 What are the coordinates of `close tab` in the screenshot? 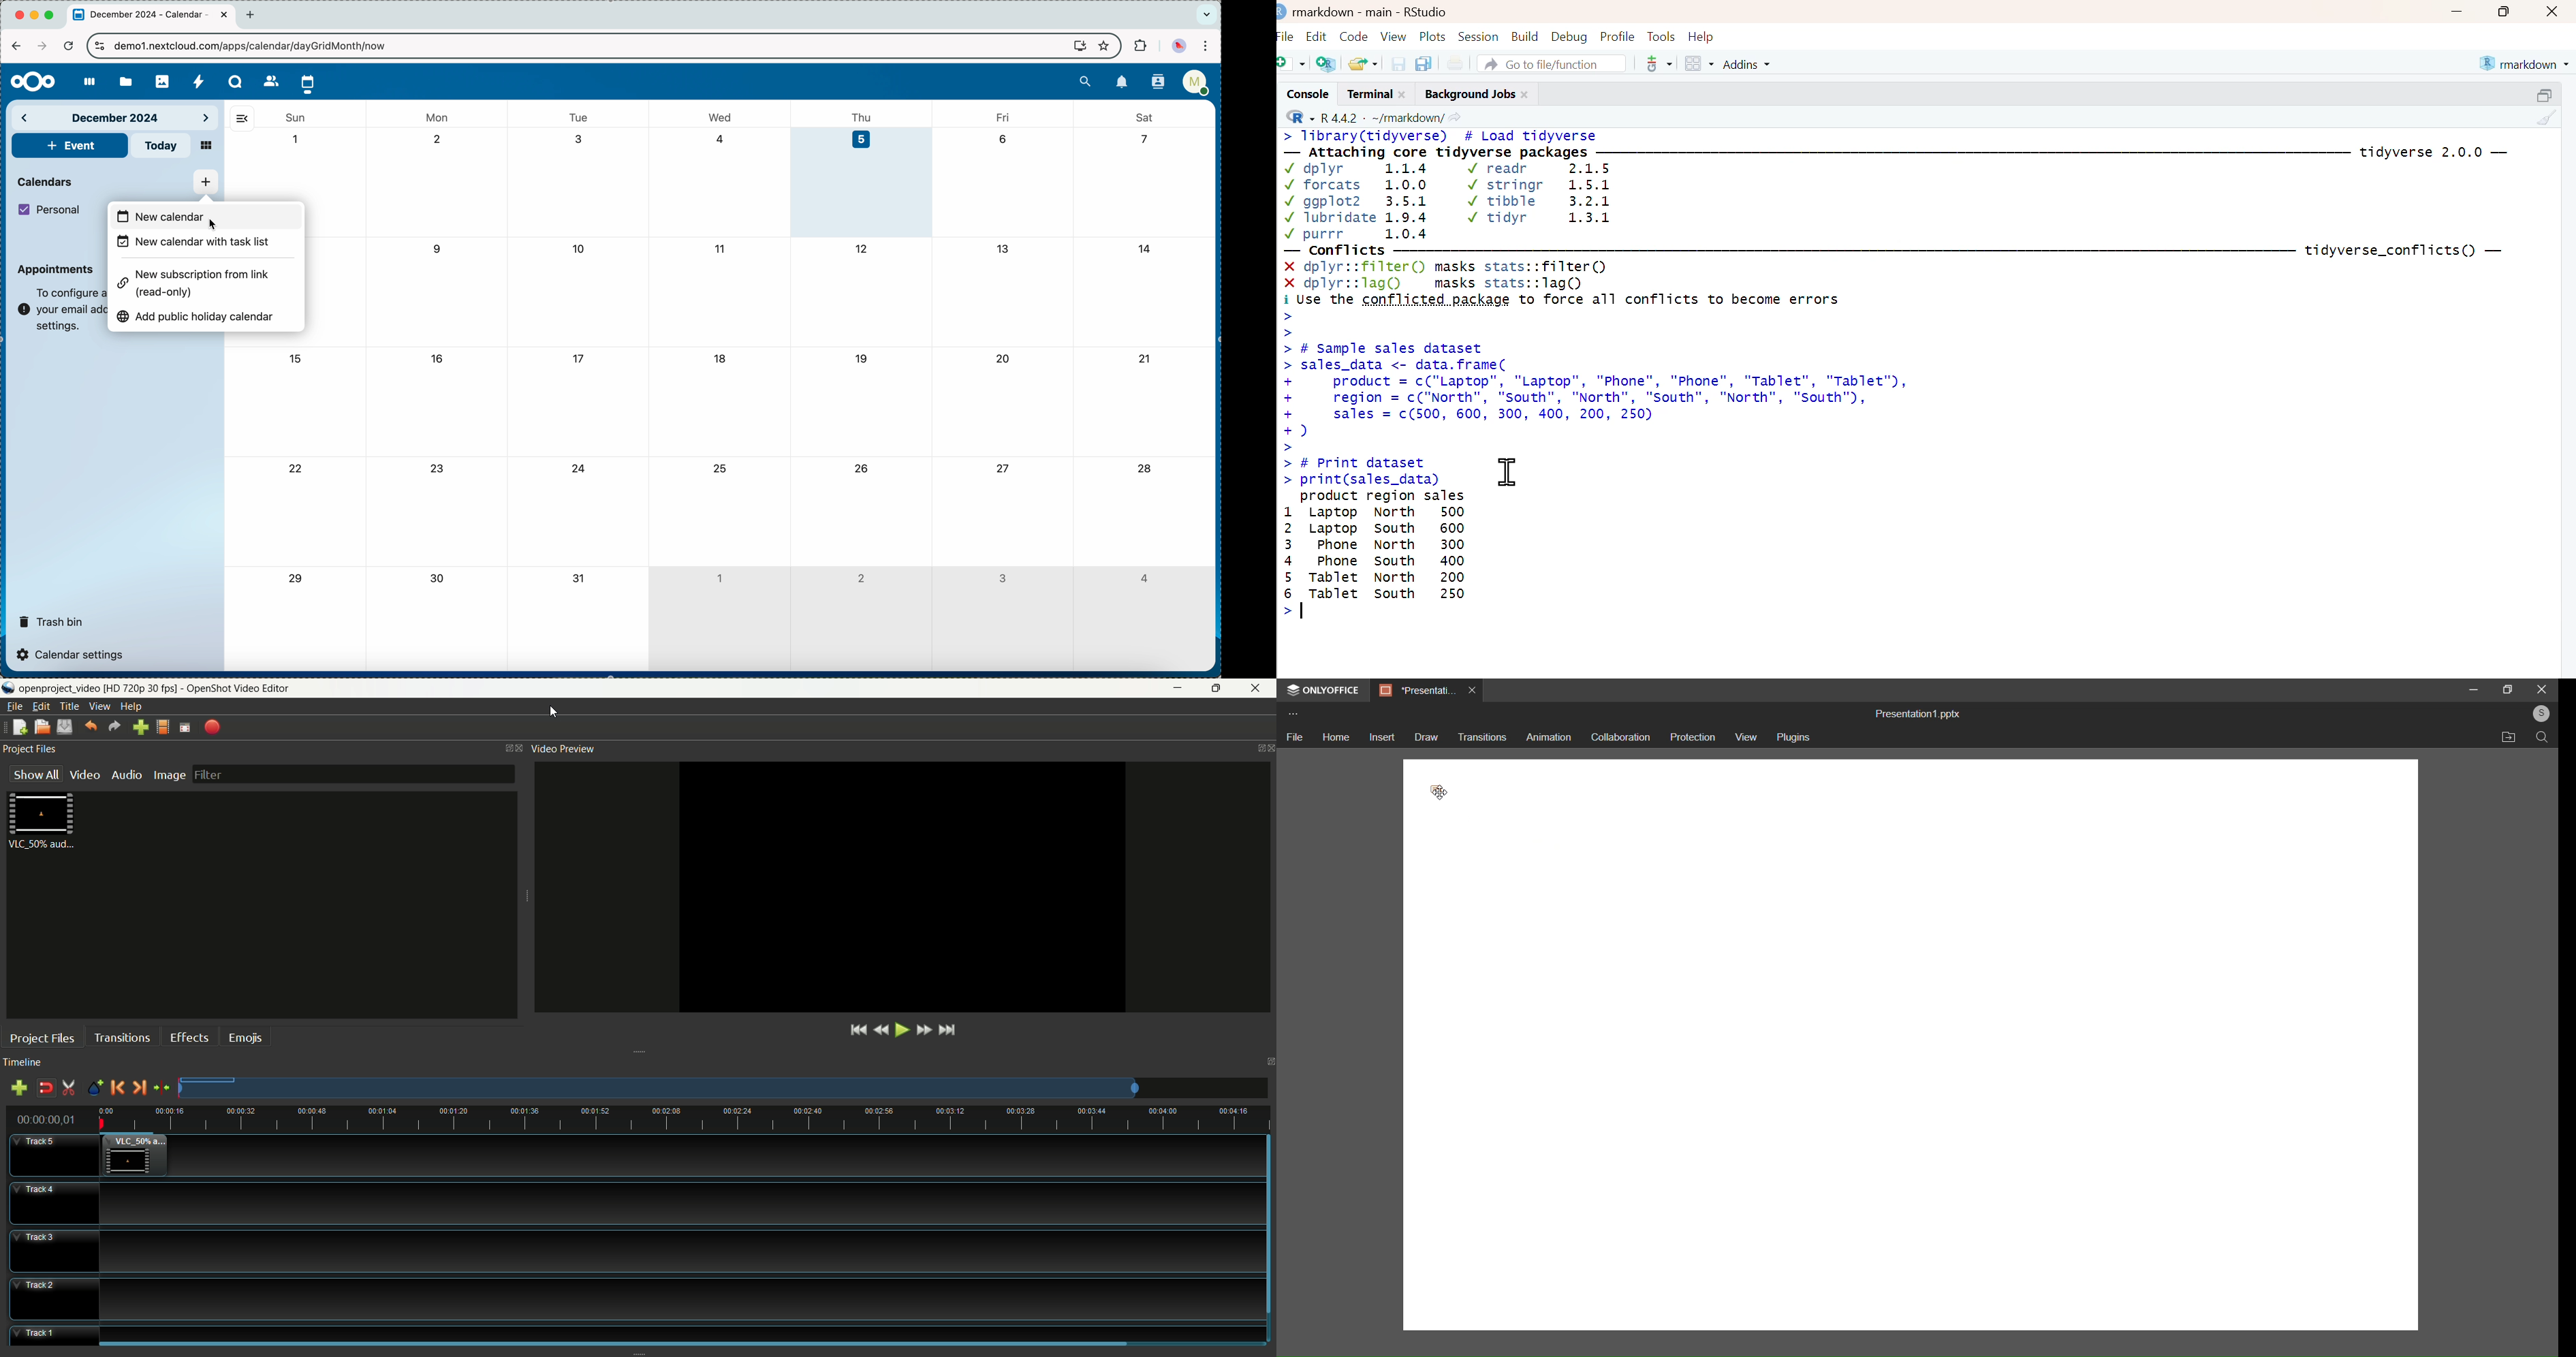 It's located at (1471, 692).